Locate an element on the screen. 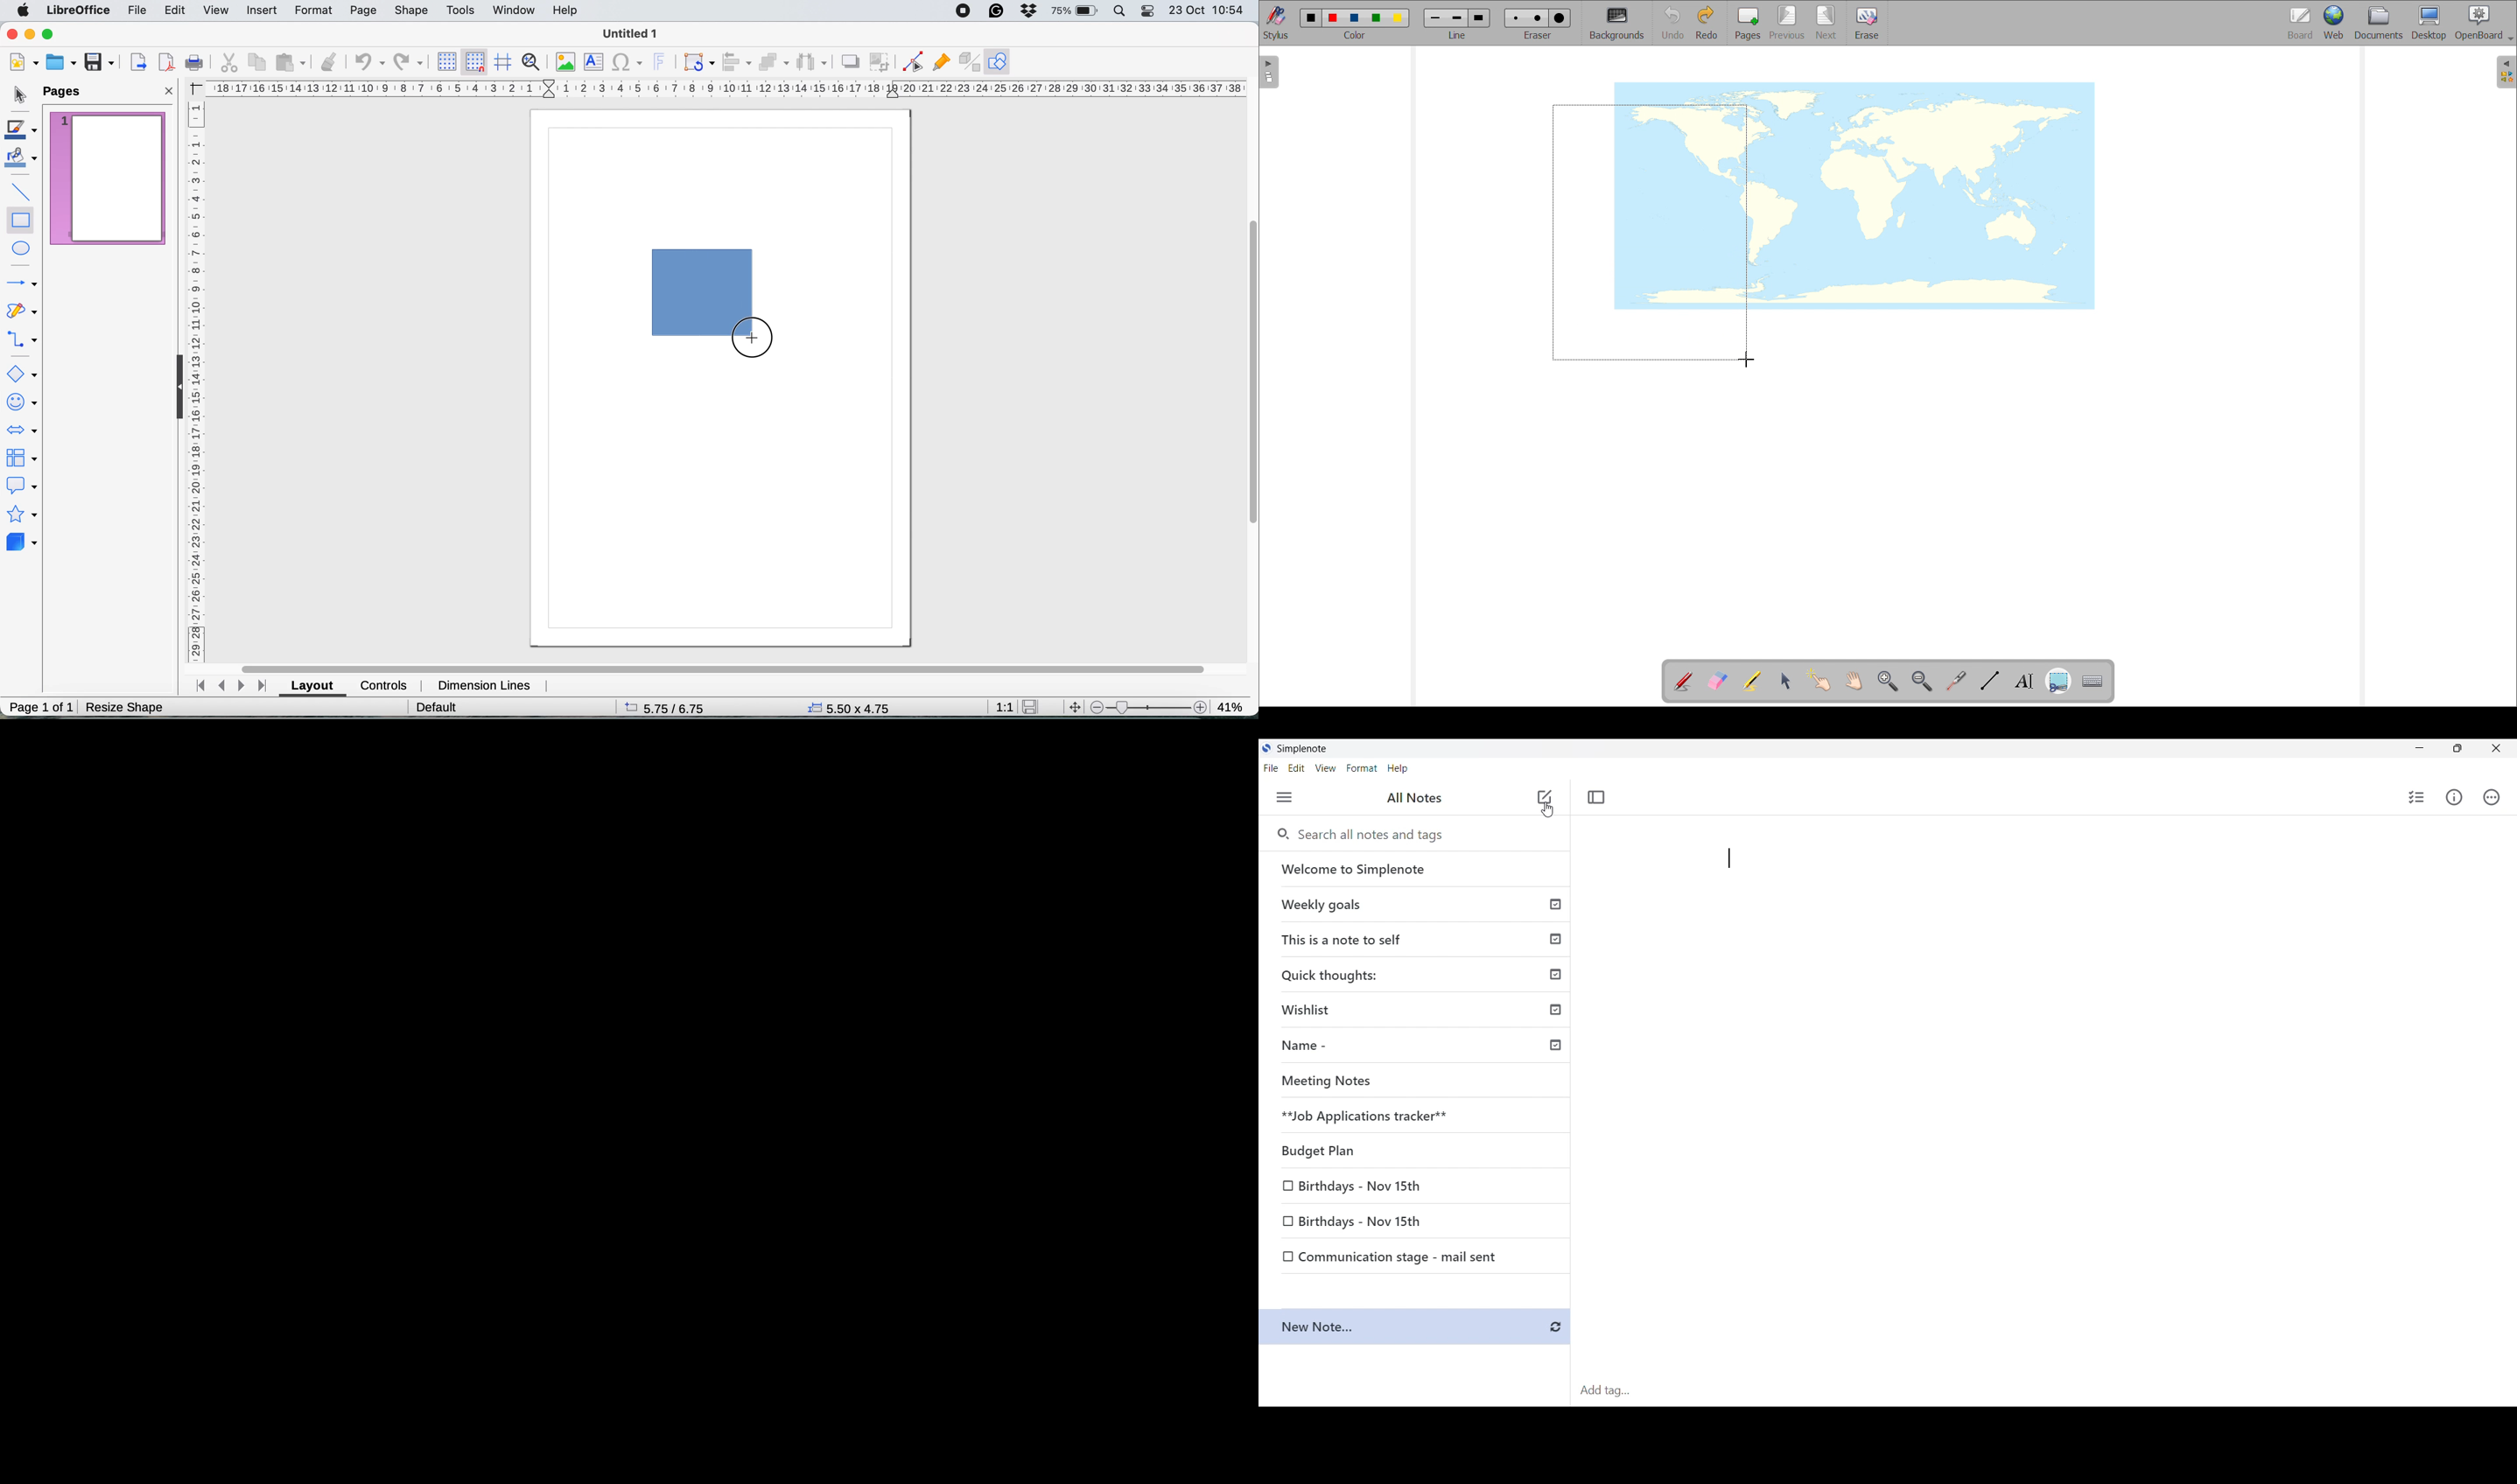 The width and height of the screenshot is (2520, 1484). 1513 px is located at coordinates (613, 935).